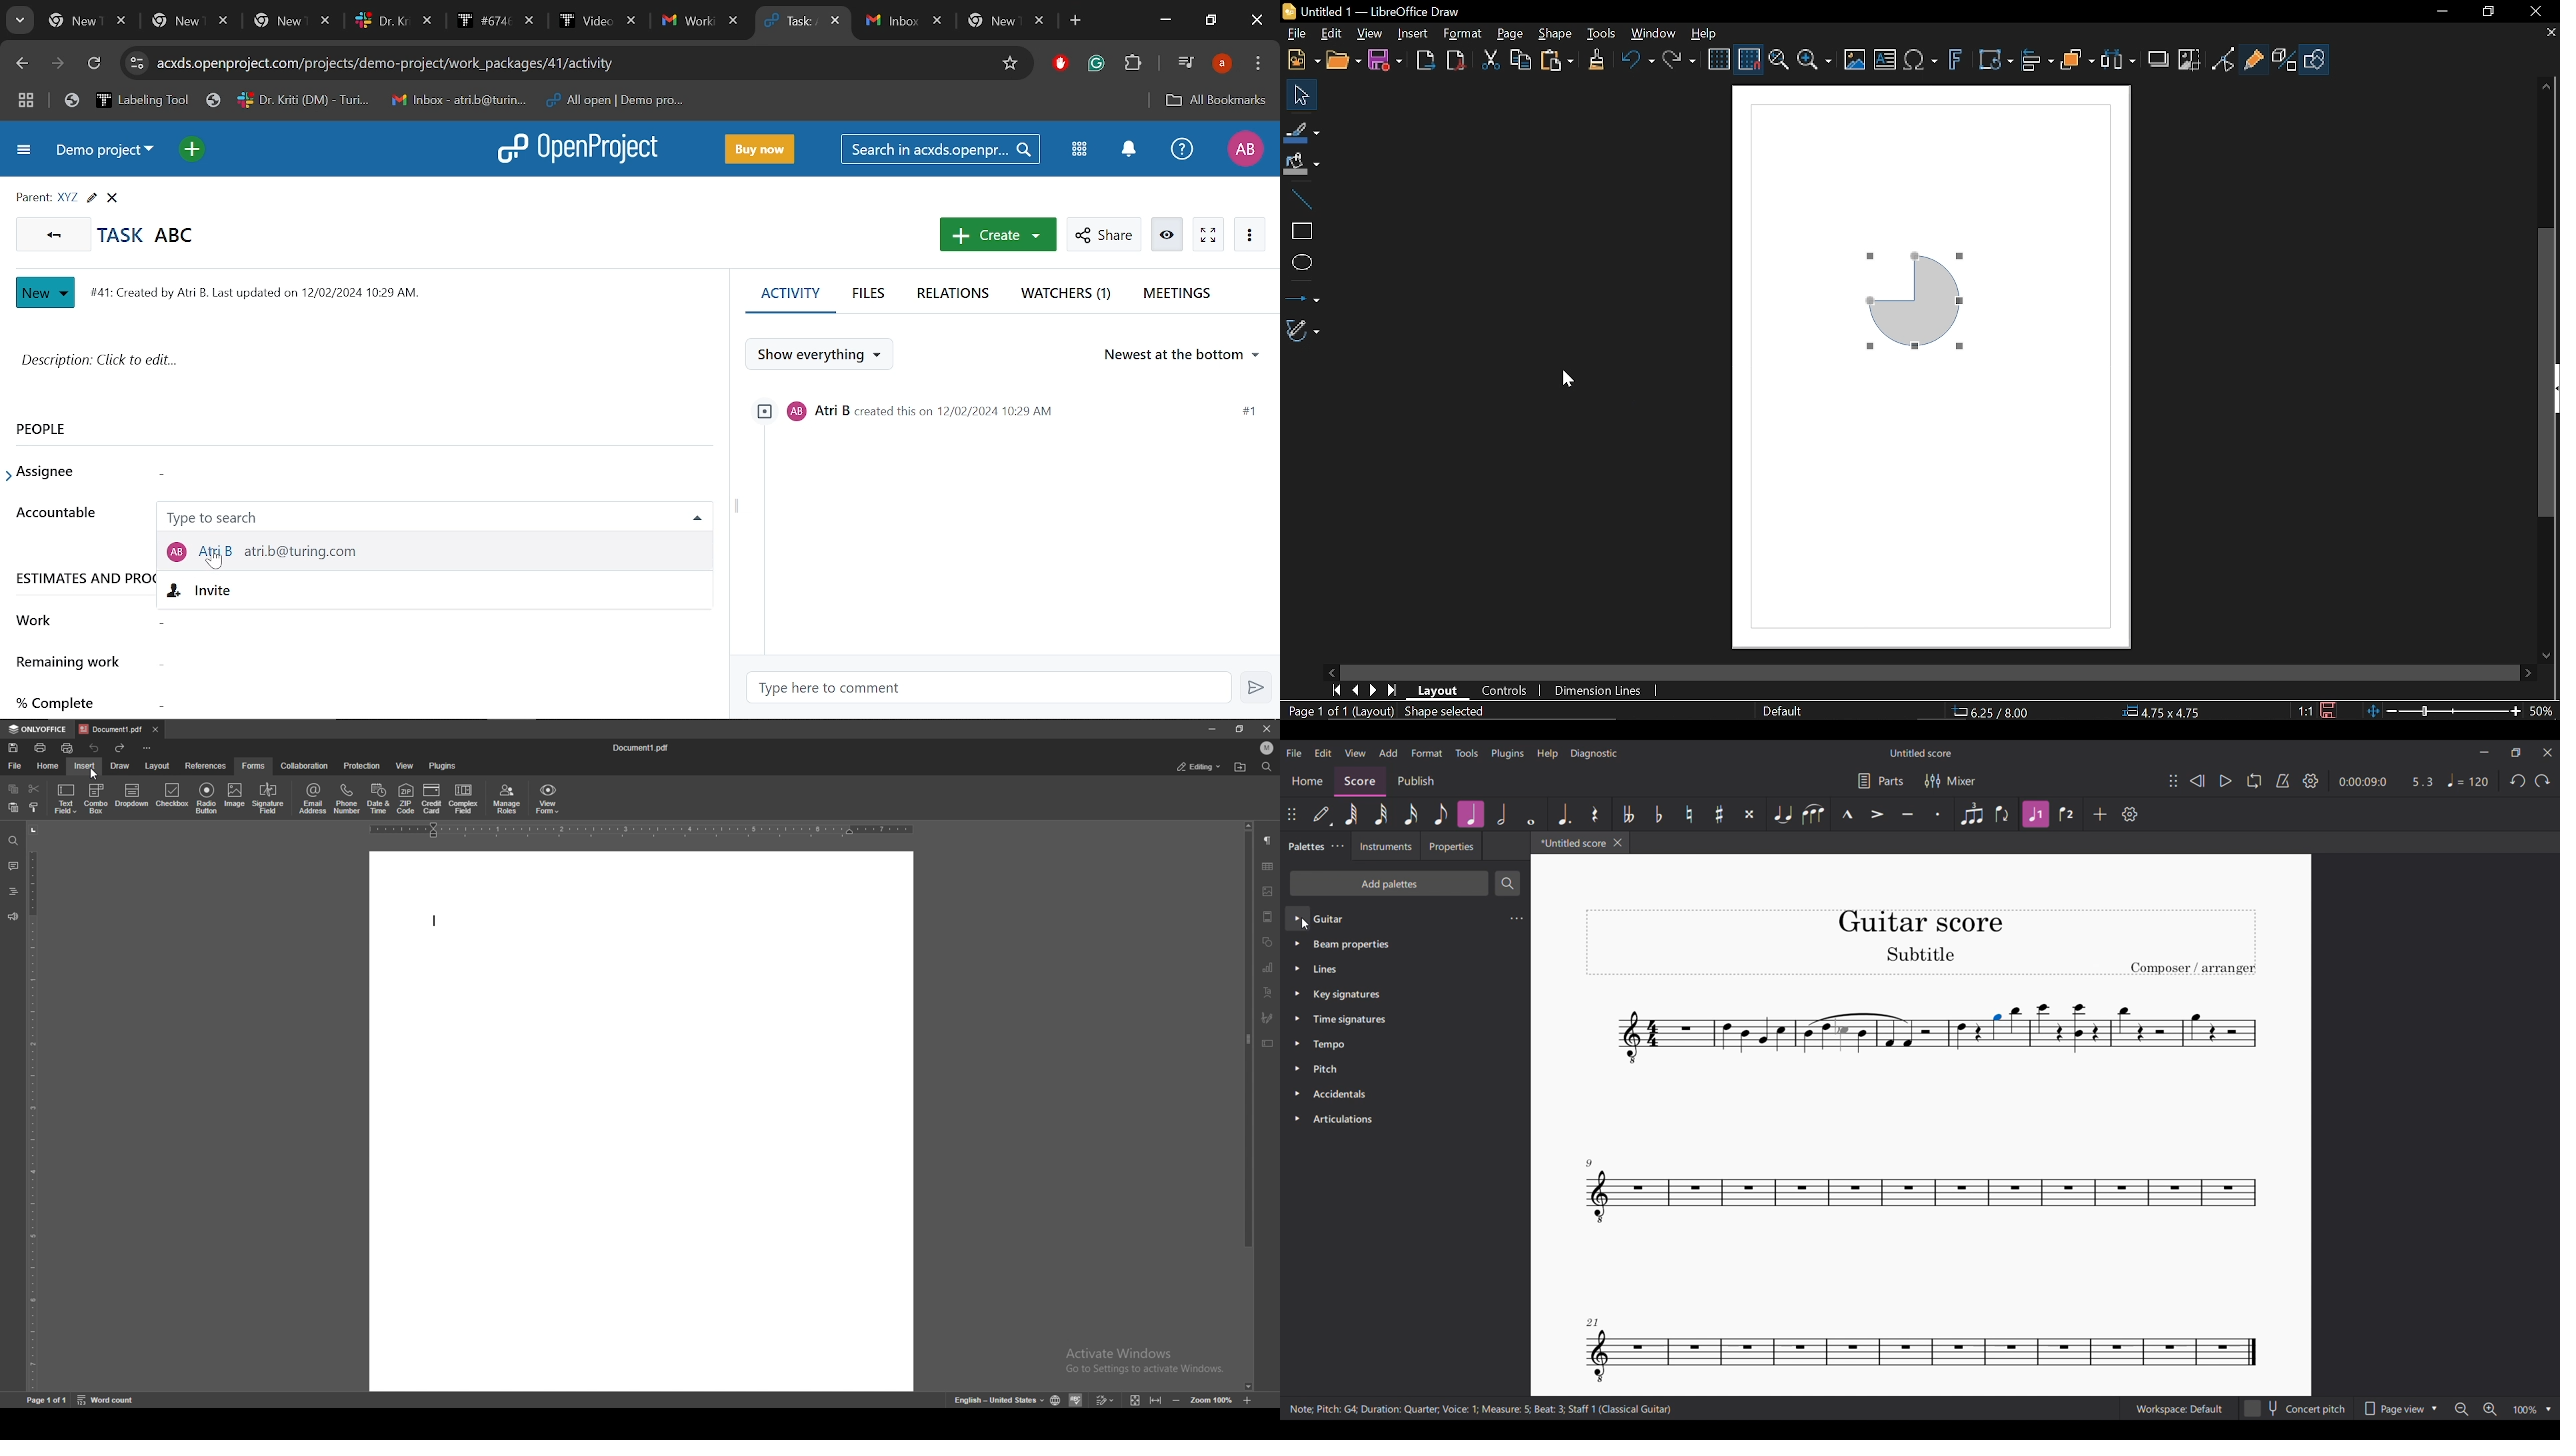 The image size is (2576, 1456). Describe the element at coordinates (1606, 689) in the screenshot. I see `Dimension lines` at that location.